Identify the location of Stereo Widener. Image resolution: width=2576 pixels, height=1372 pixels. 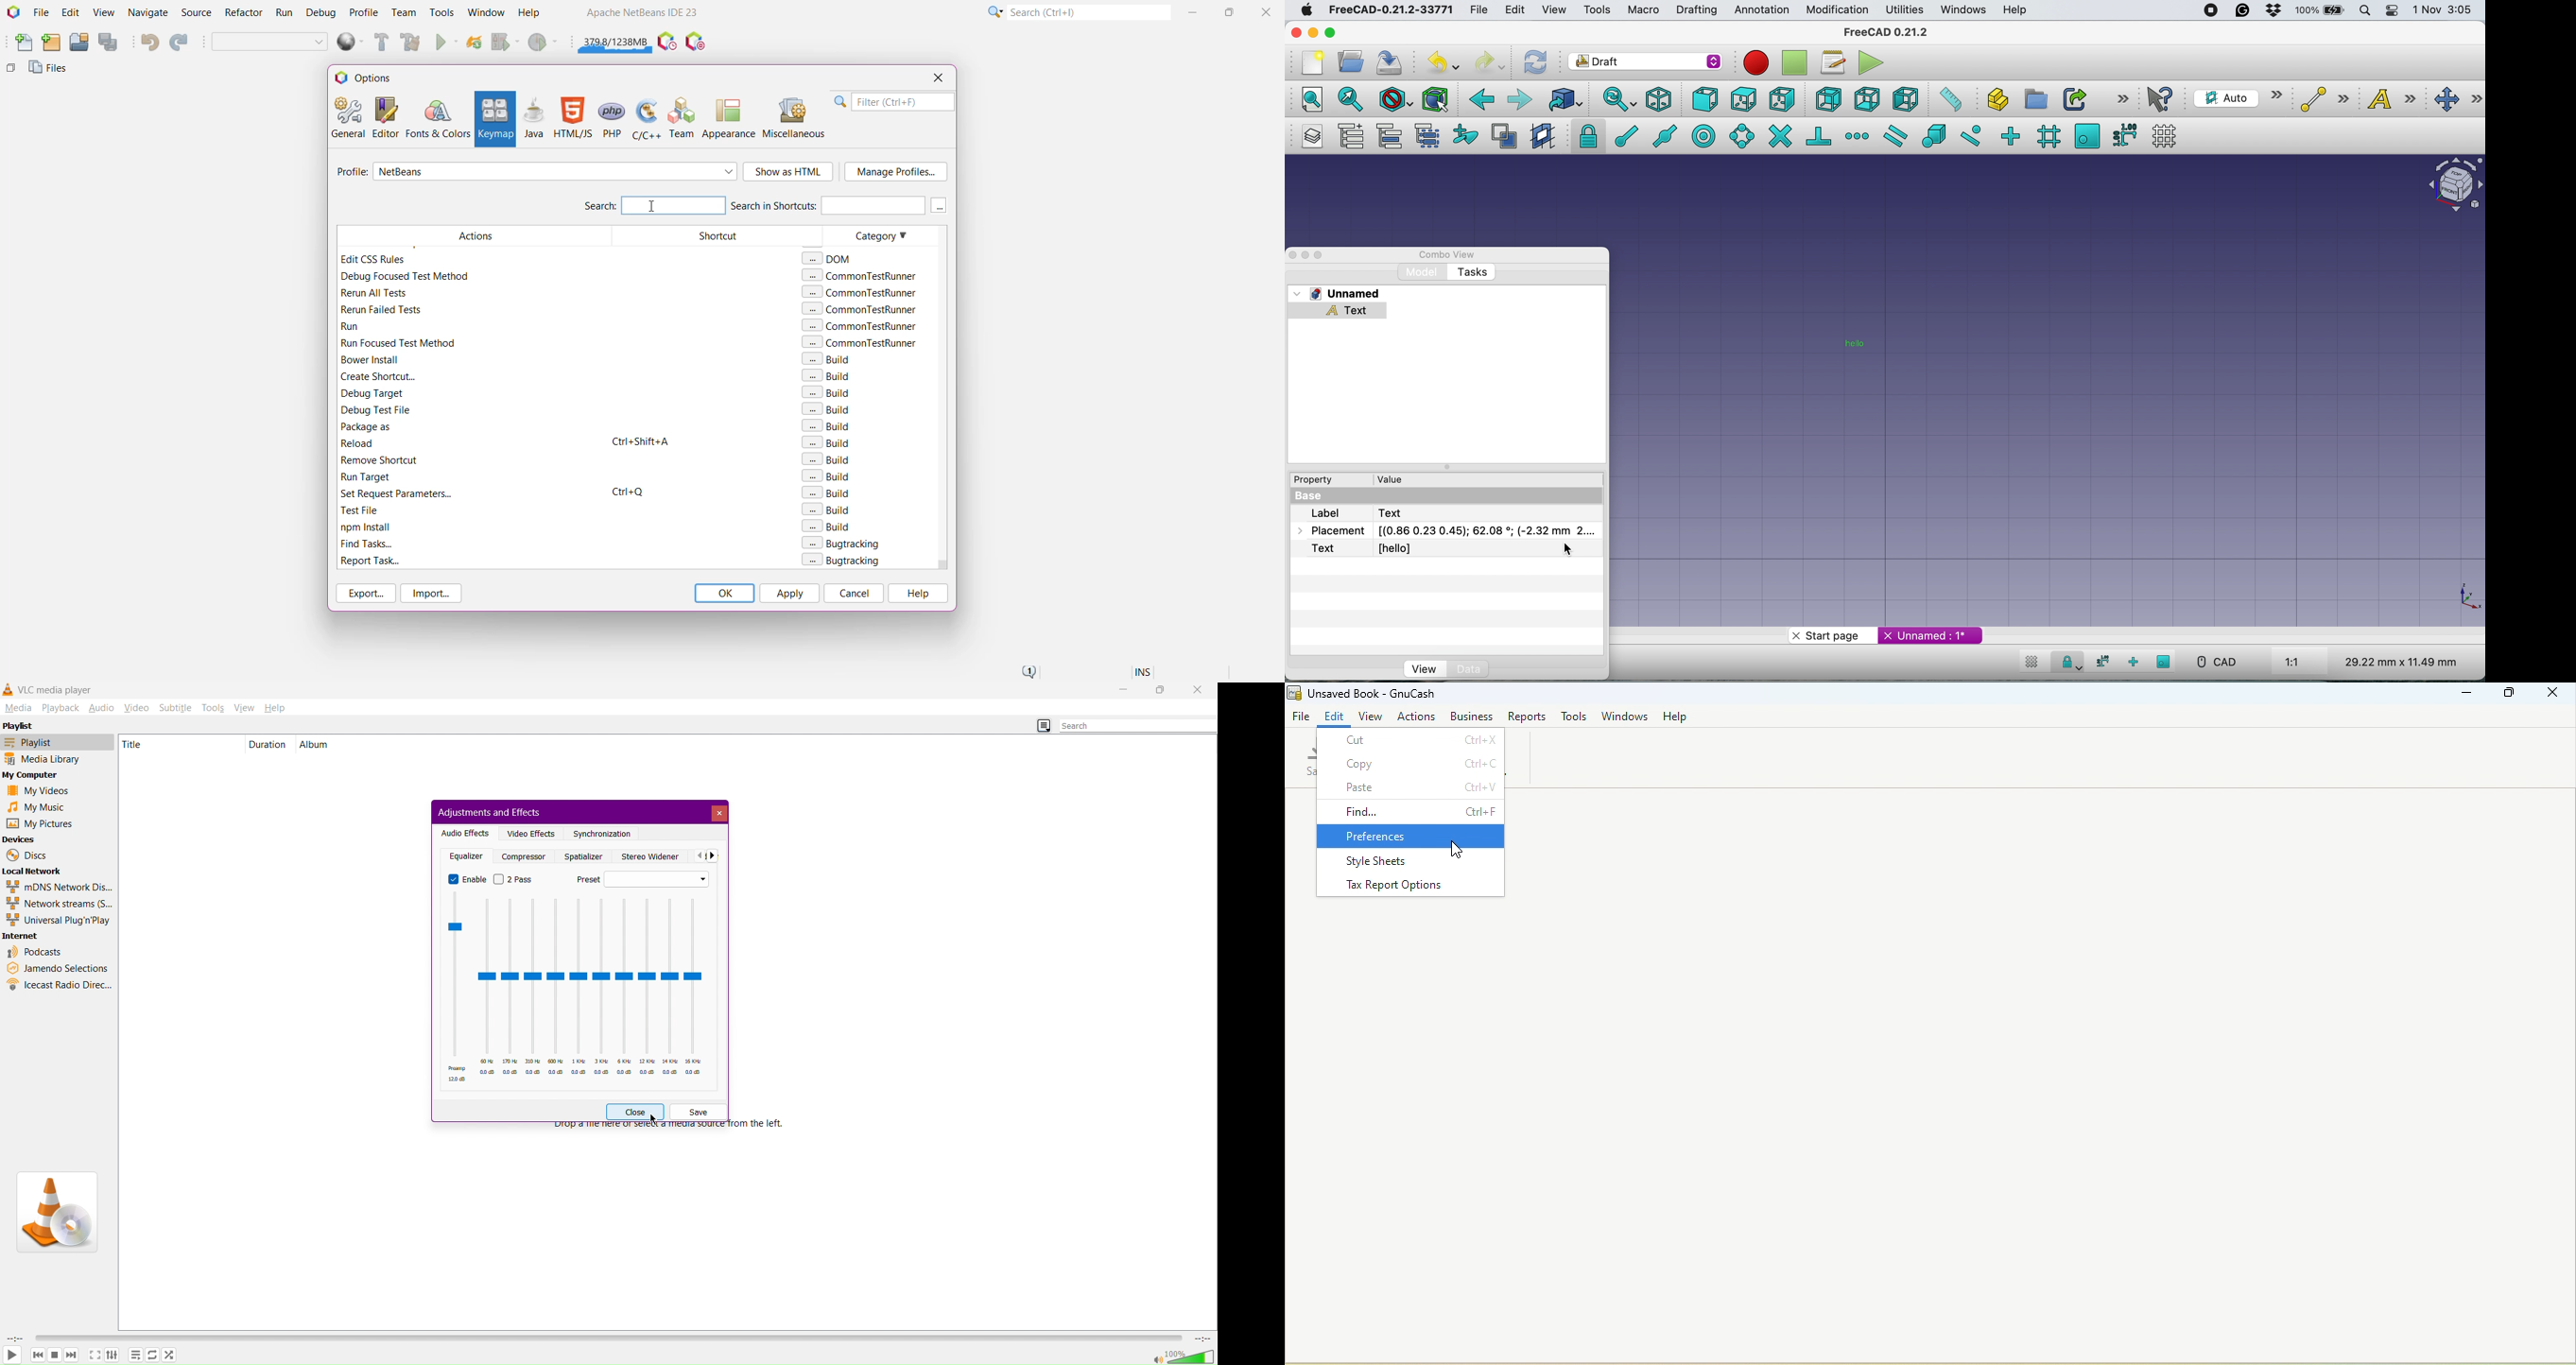
(651, 856).